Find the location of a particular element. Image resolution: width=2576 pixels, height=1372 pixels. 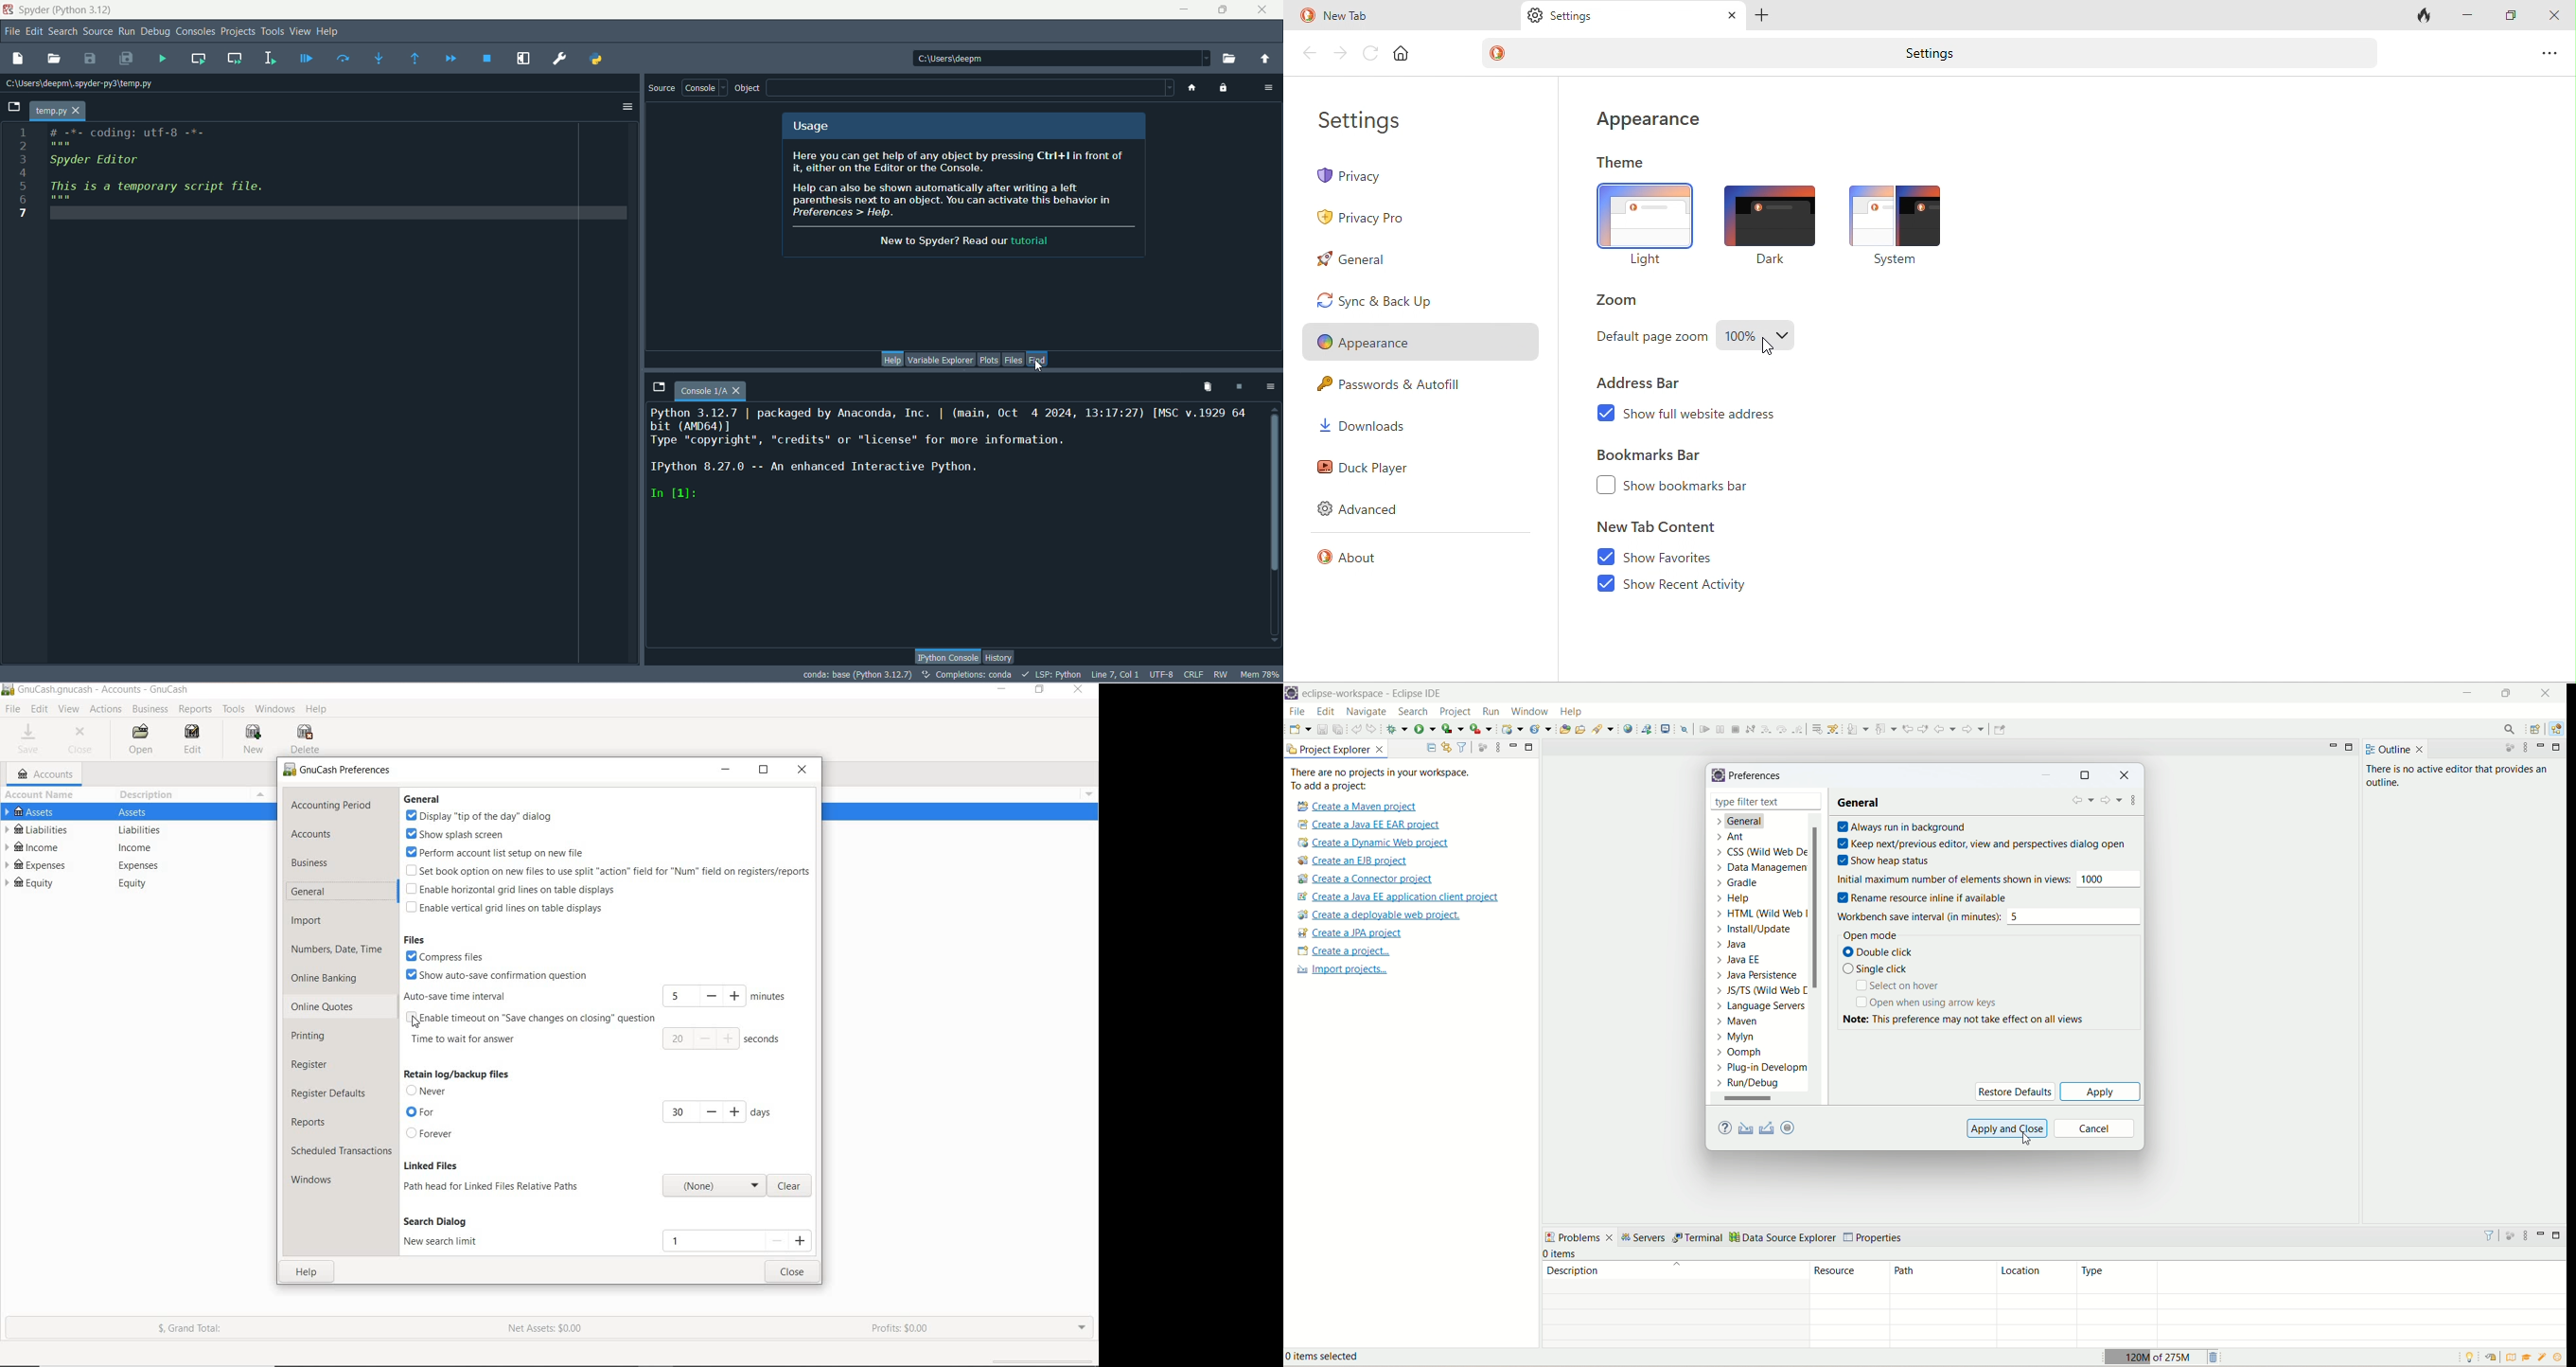

EXPAND is located at coordinates (1083, 1329).